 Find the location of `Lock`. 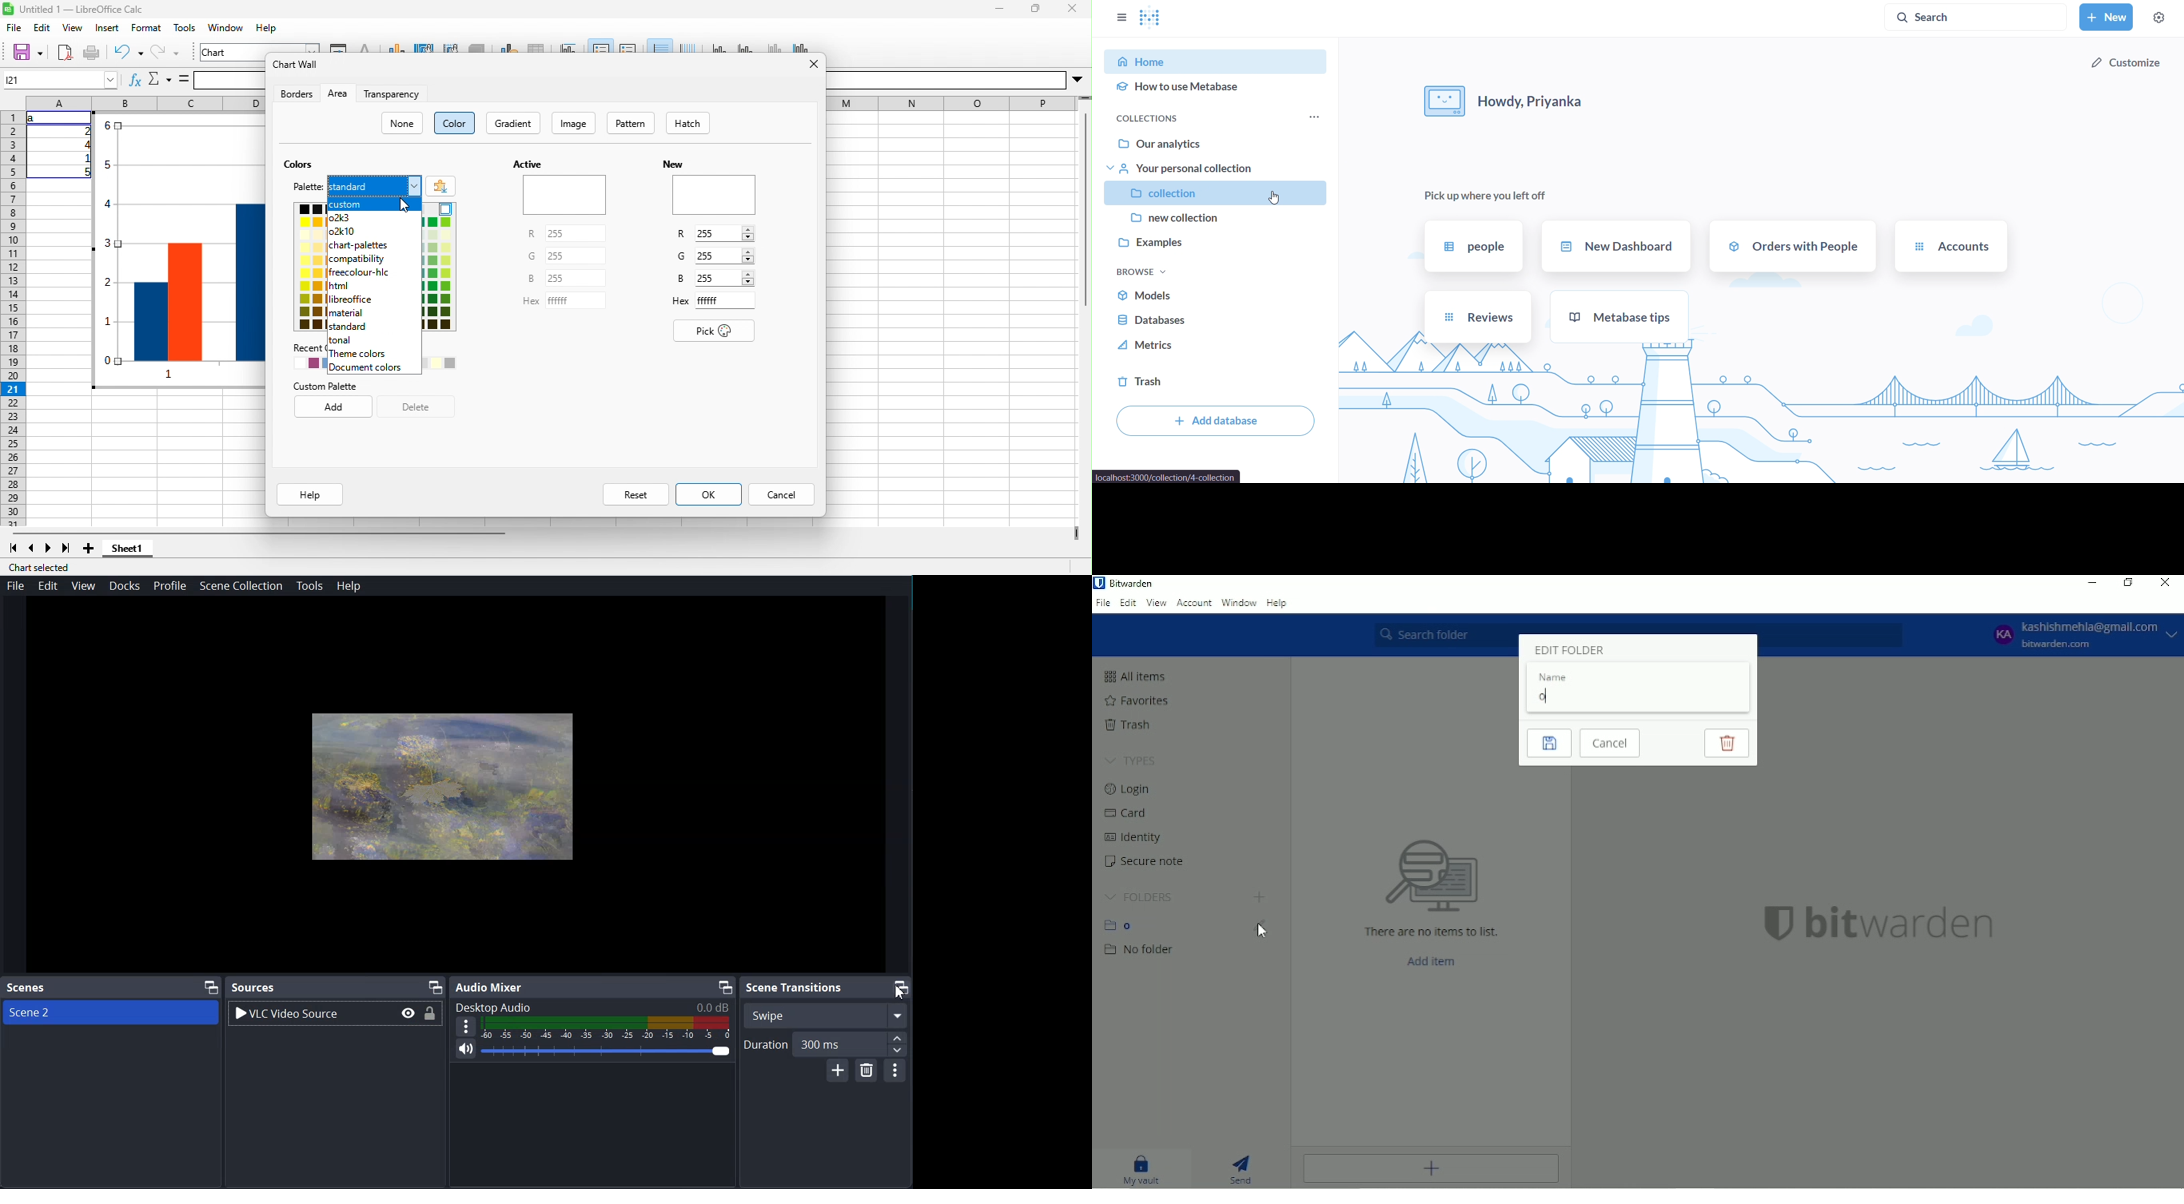

Lock is located at coordinates (428, 1015).